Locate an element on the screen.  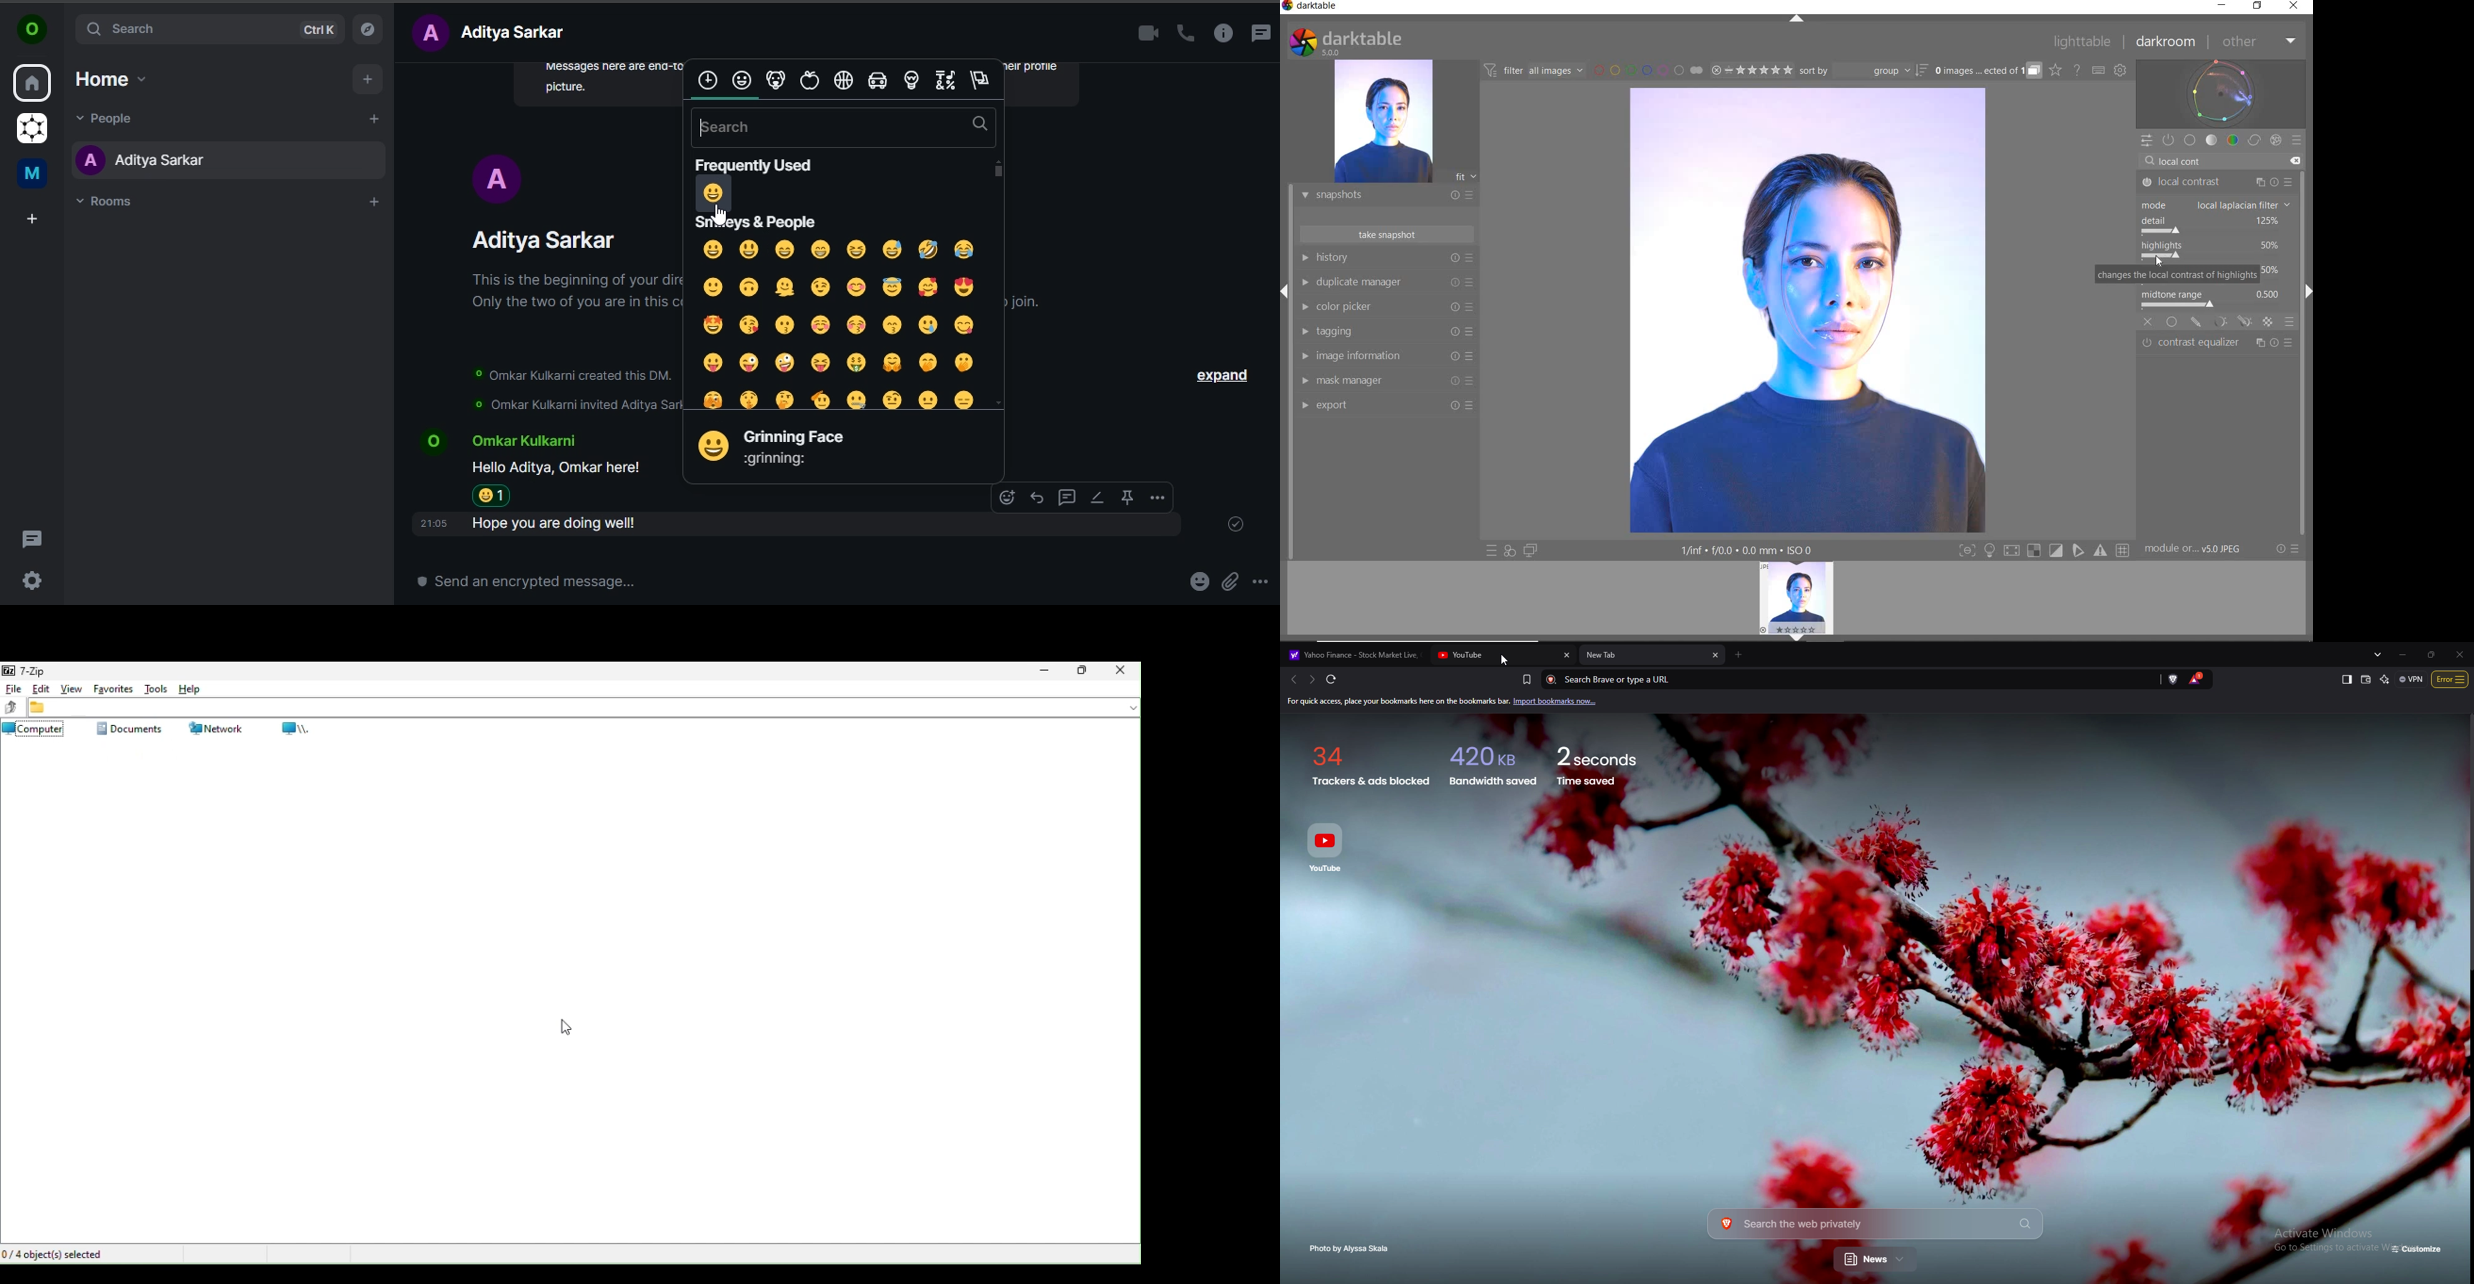
leo ai is located at coordinates (2385, 679).